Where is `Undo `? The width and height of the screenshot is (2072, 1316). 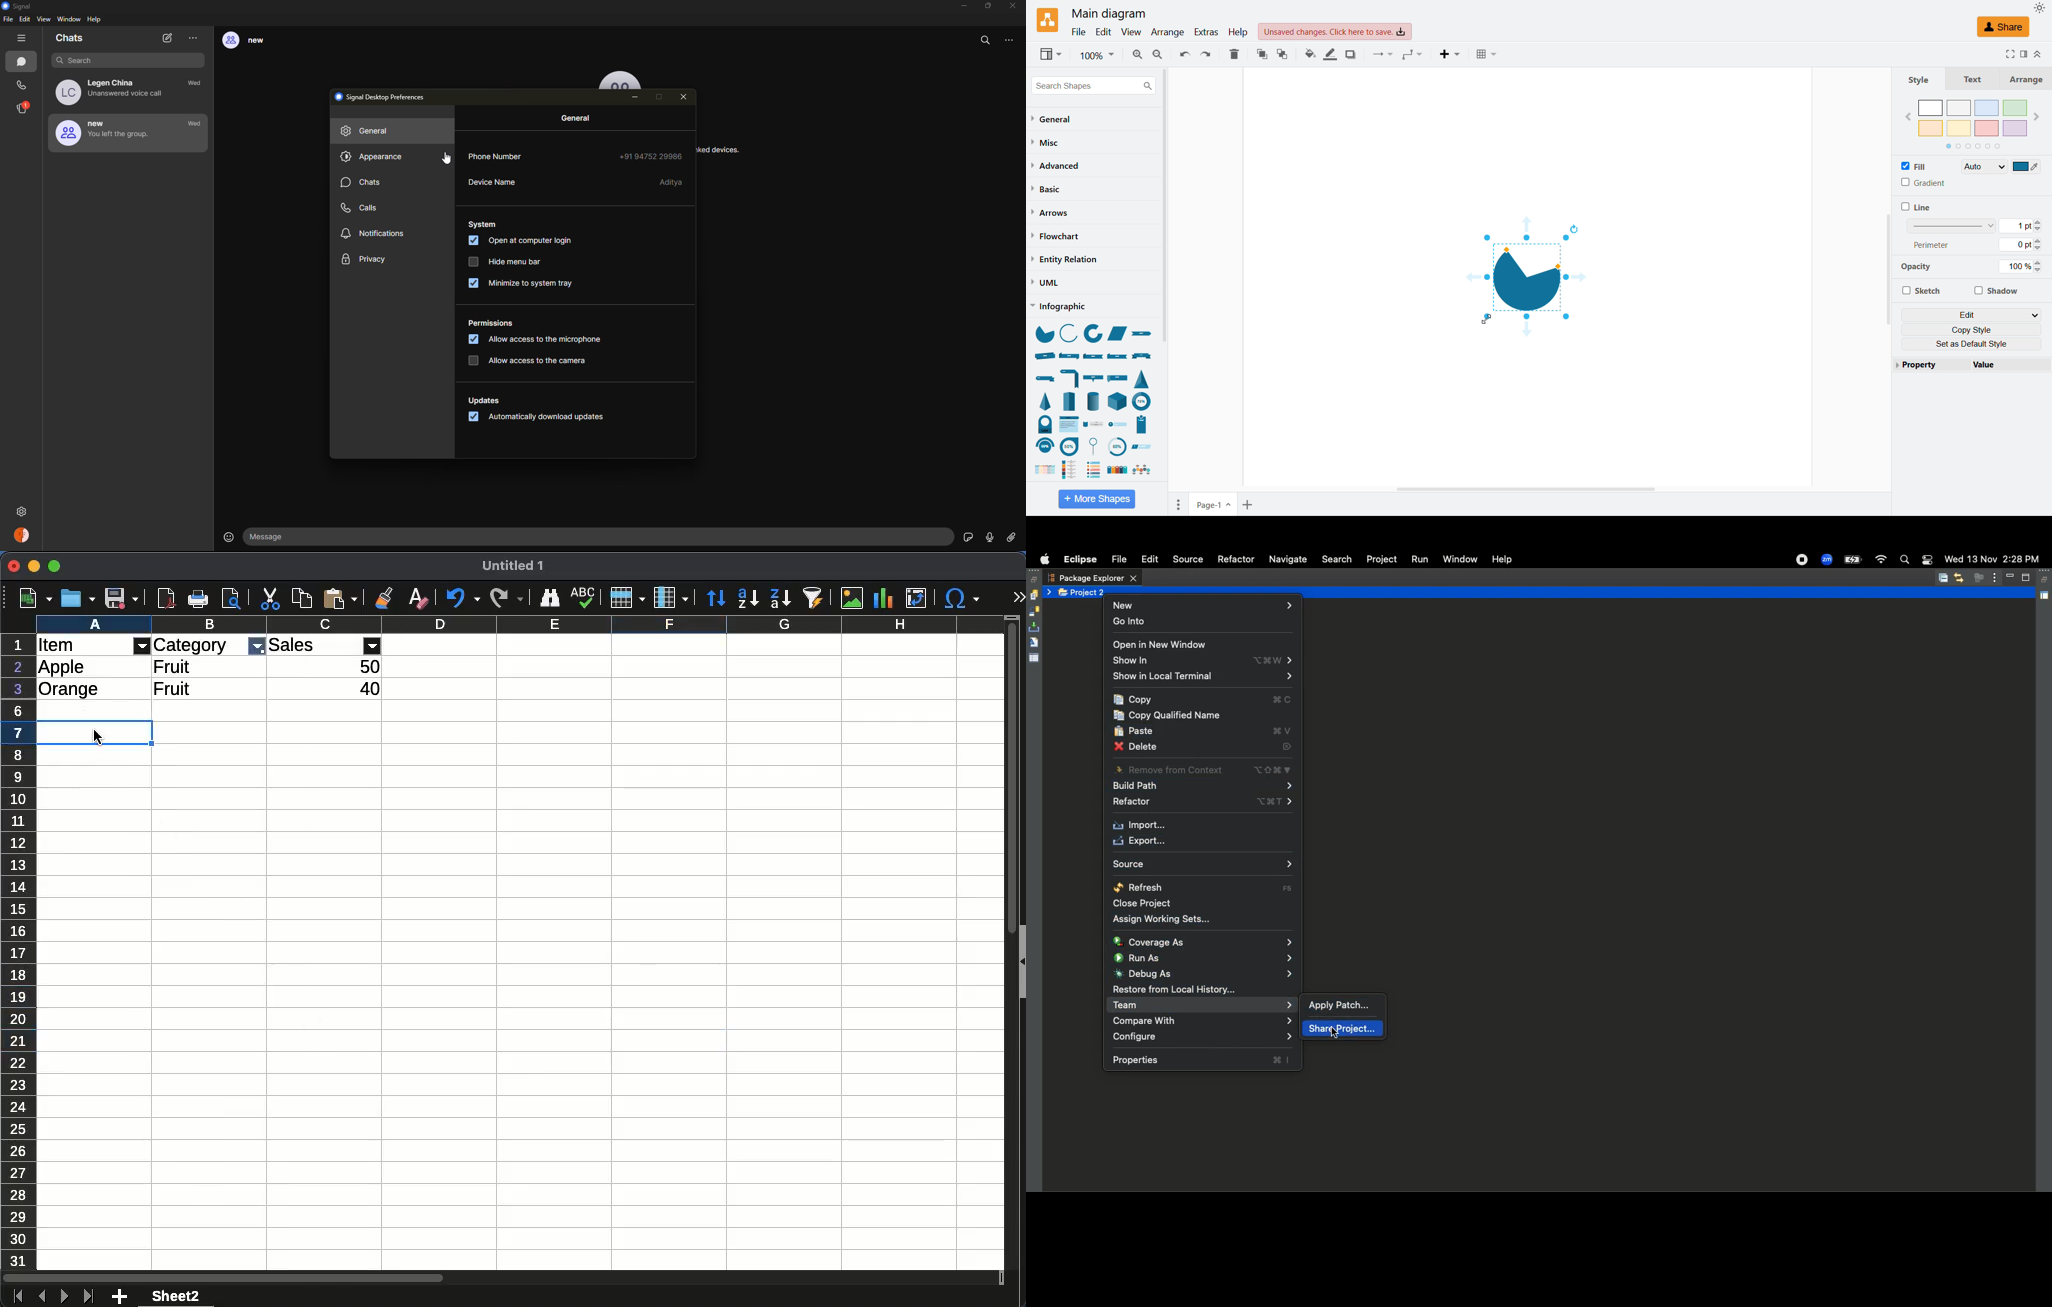
Undo  is located at coordinates (1185, 53).